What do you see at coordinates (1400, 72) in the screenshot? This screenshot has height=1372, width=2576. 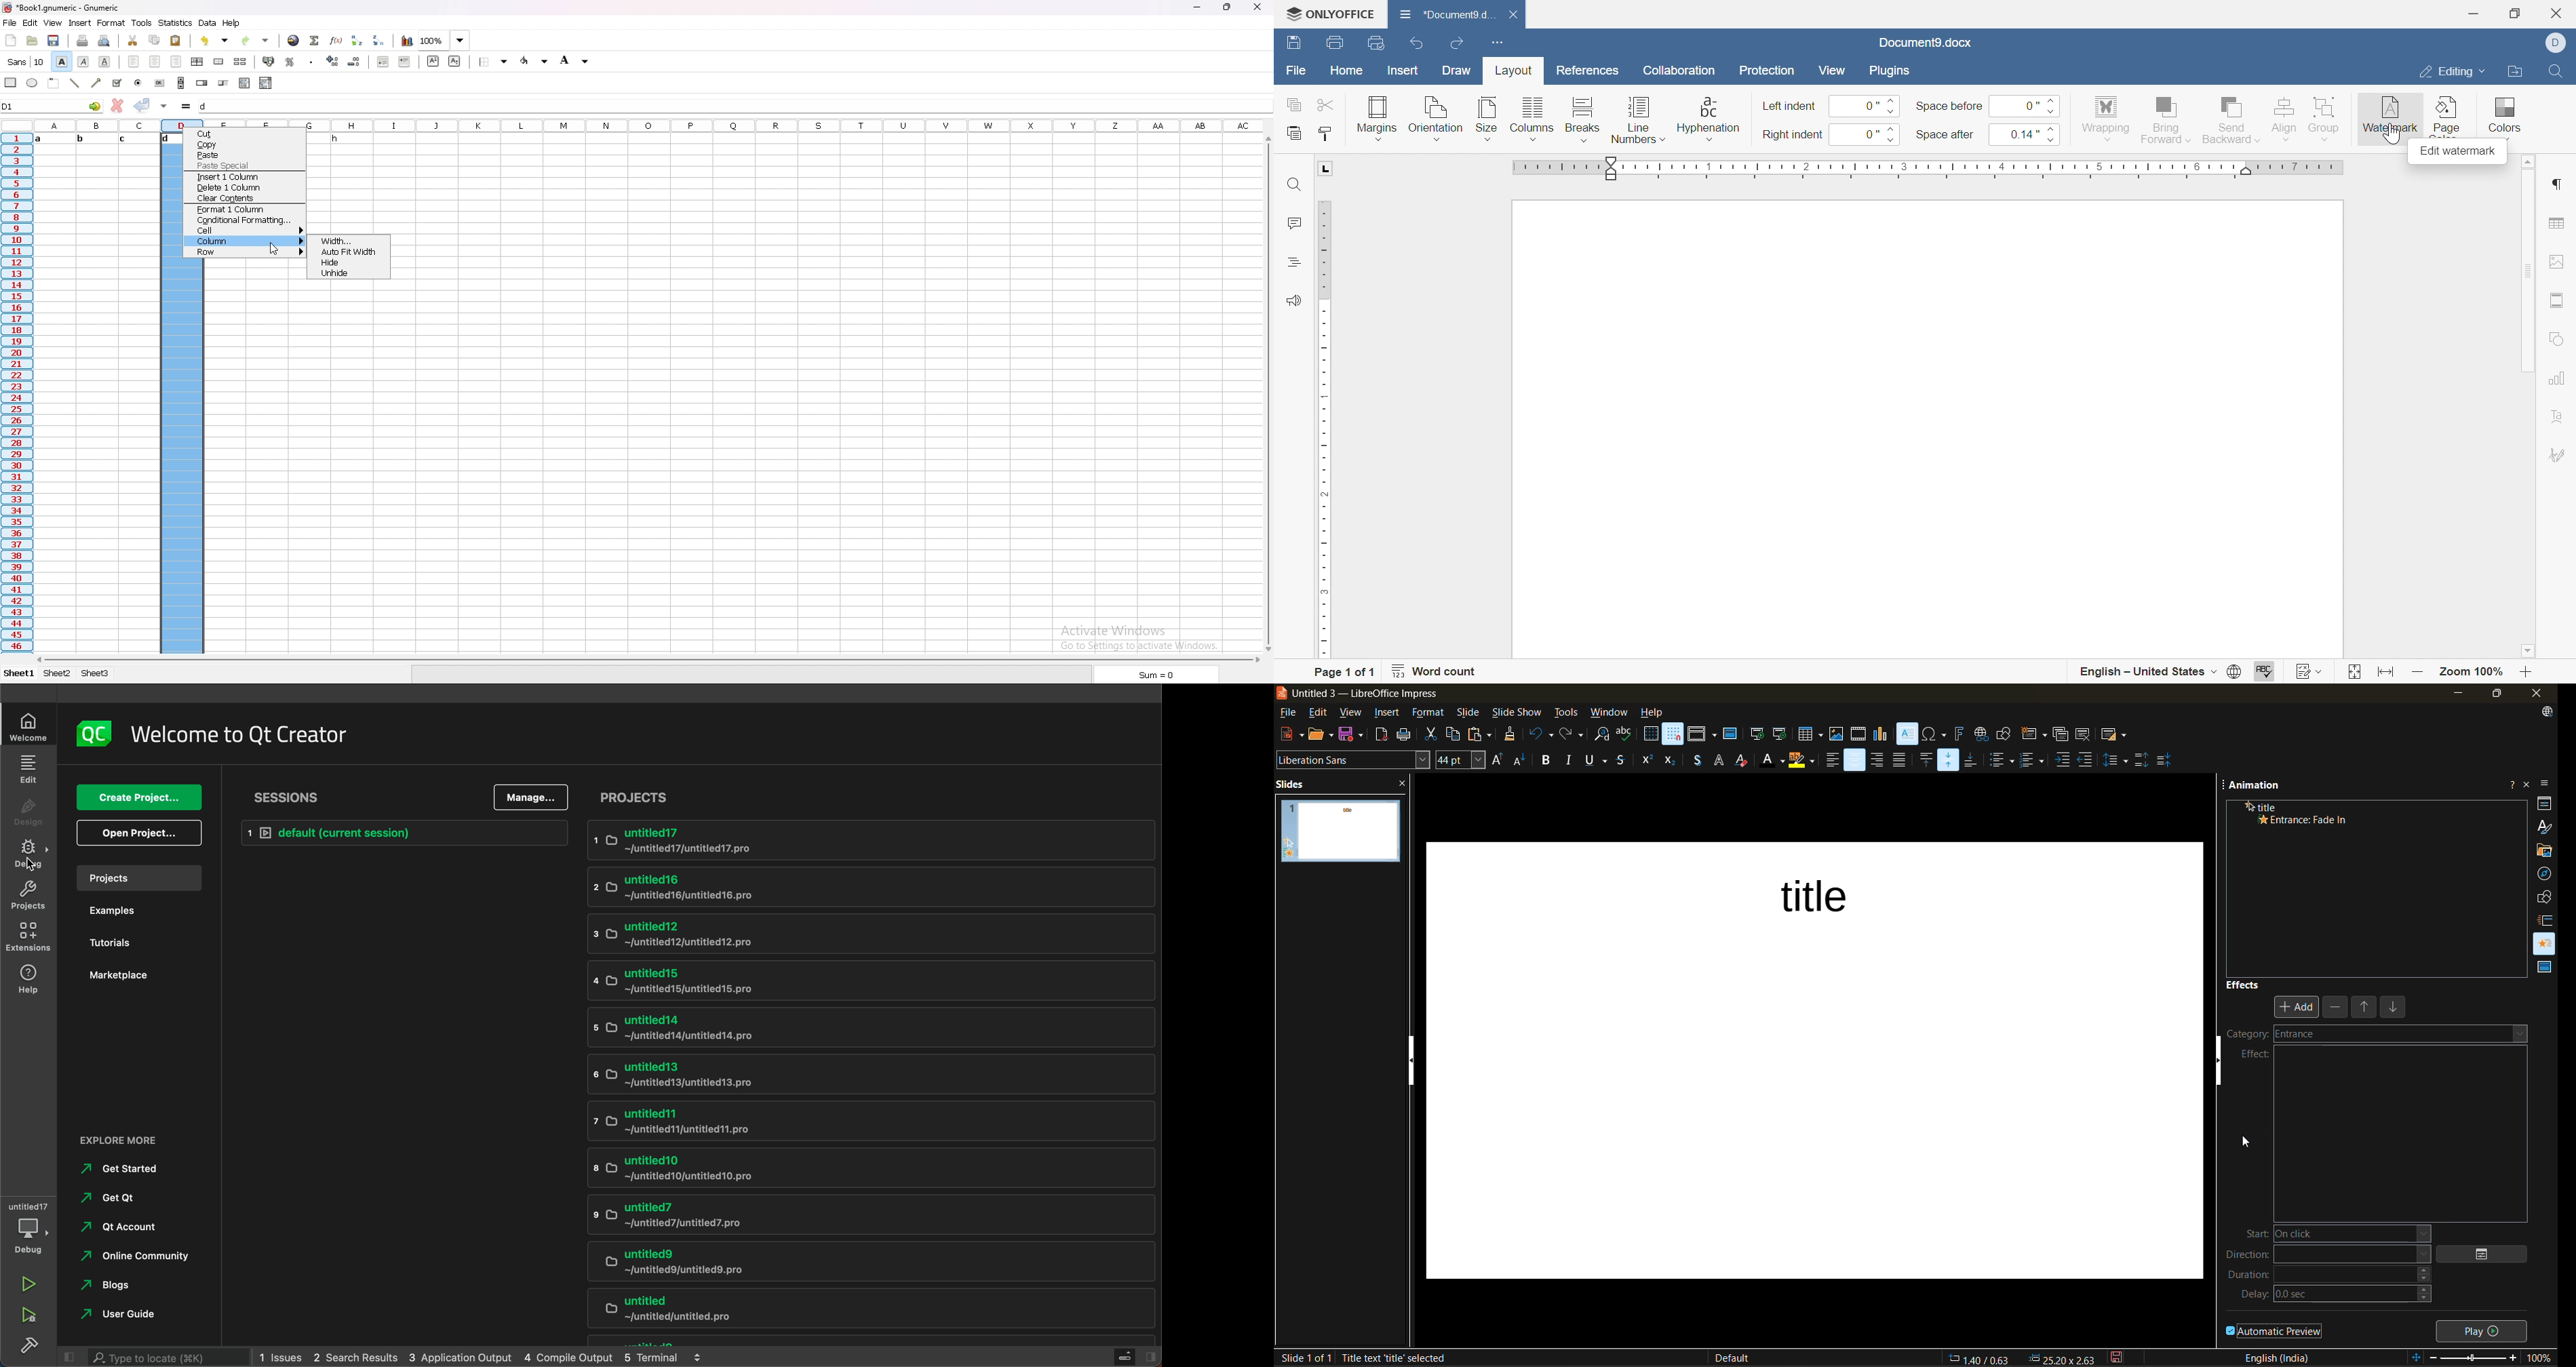 I see `insert` at bounding box center [1400, 72].